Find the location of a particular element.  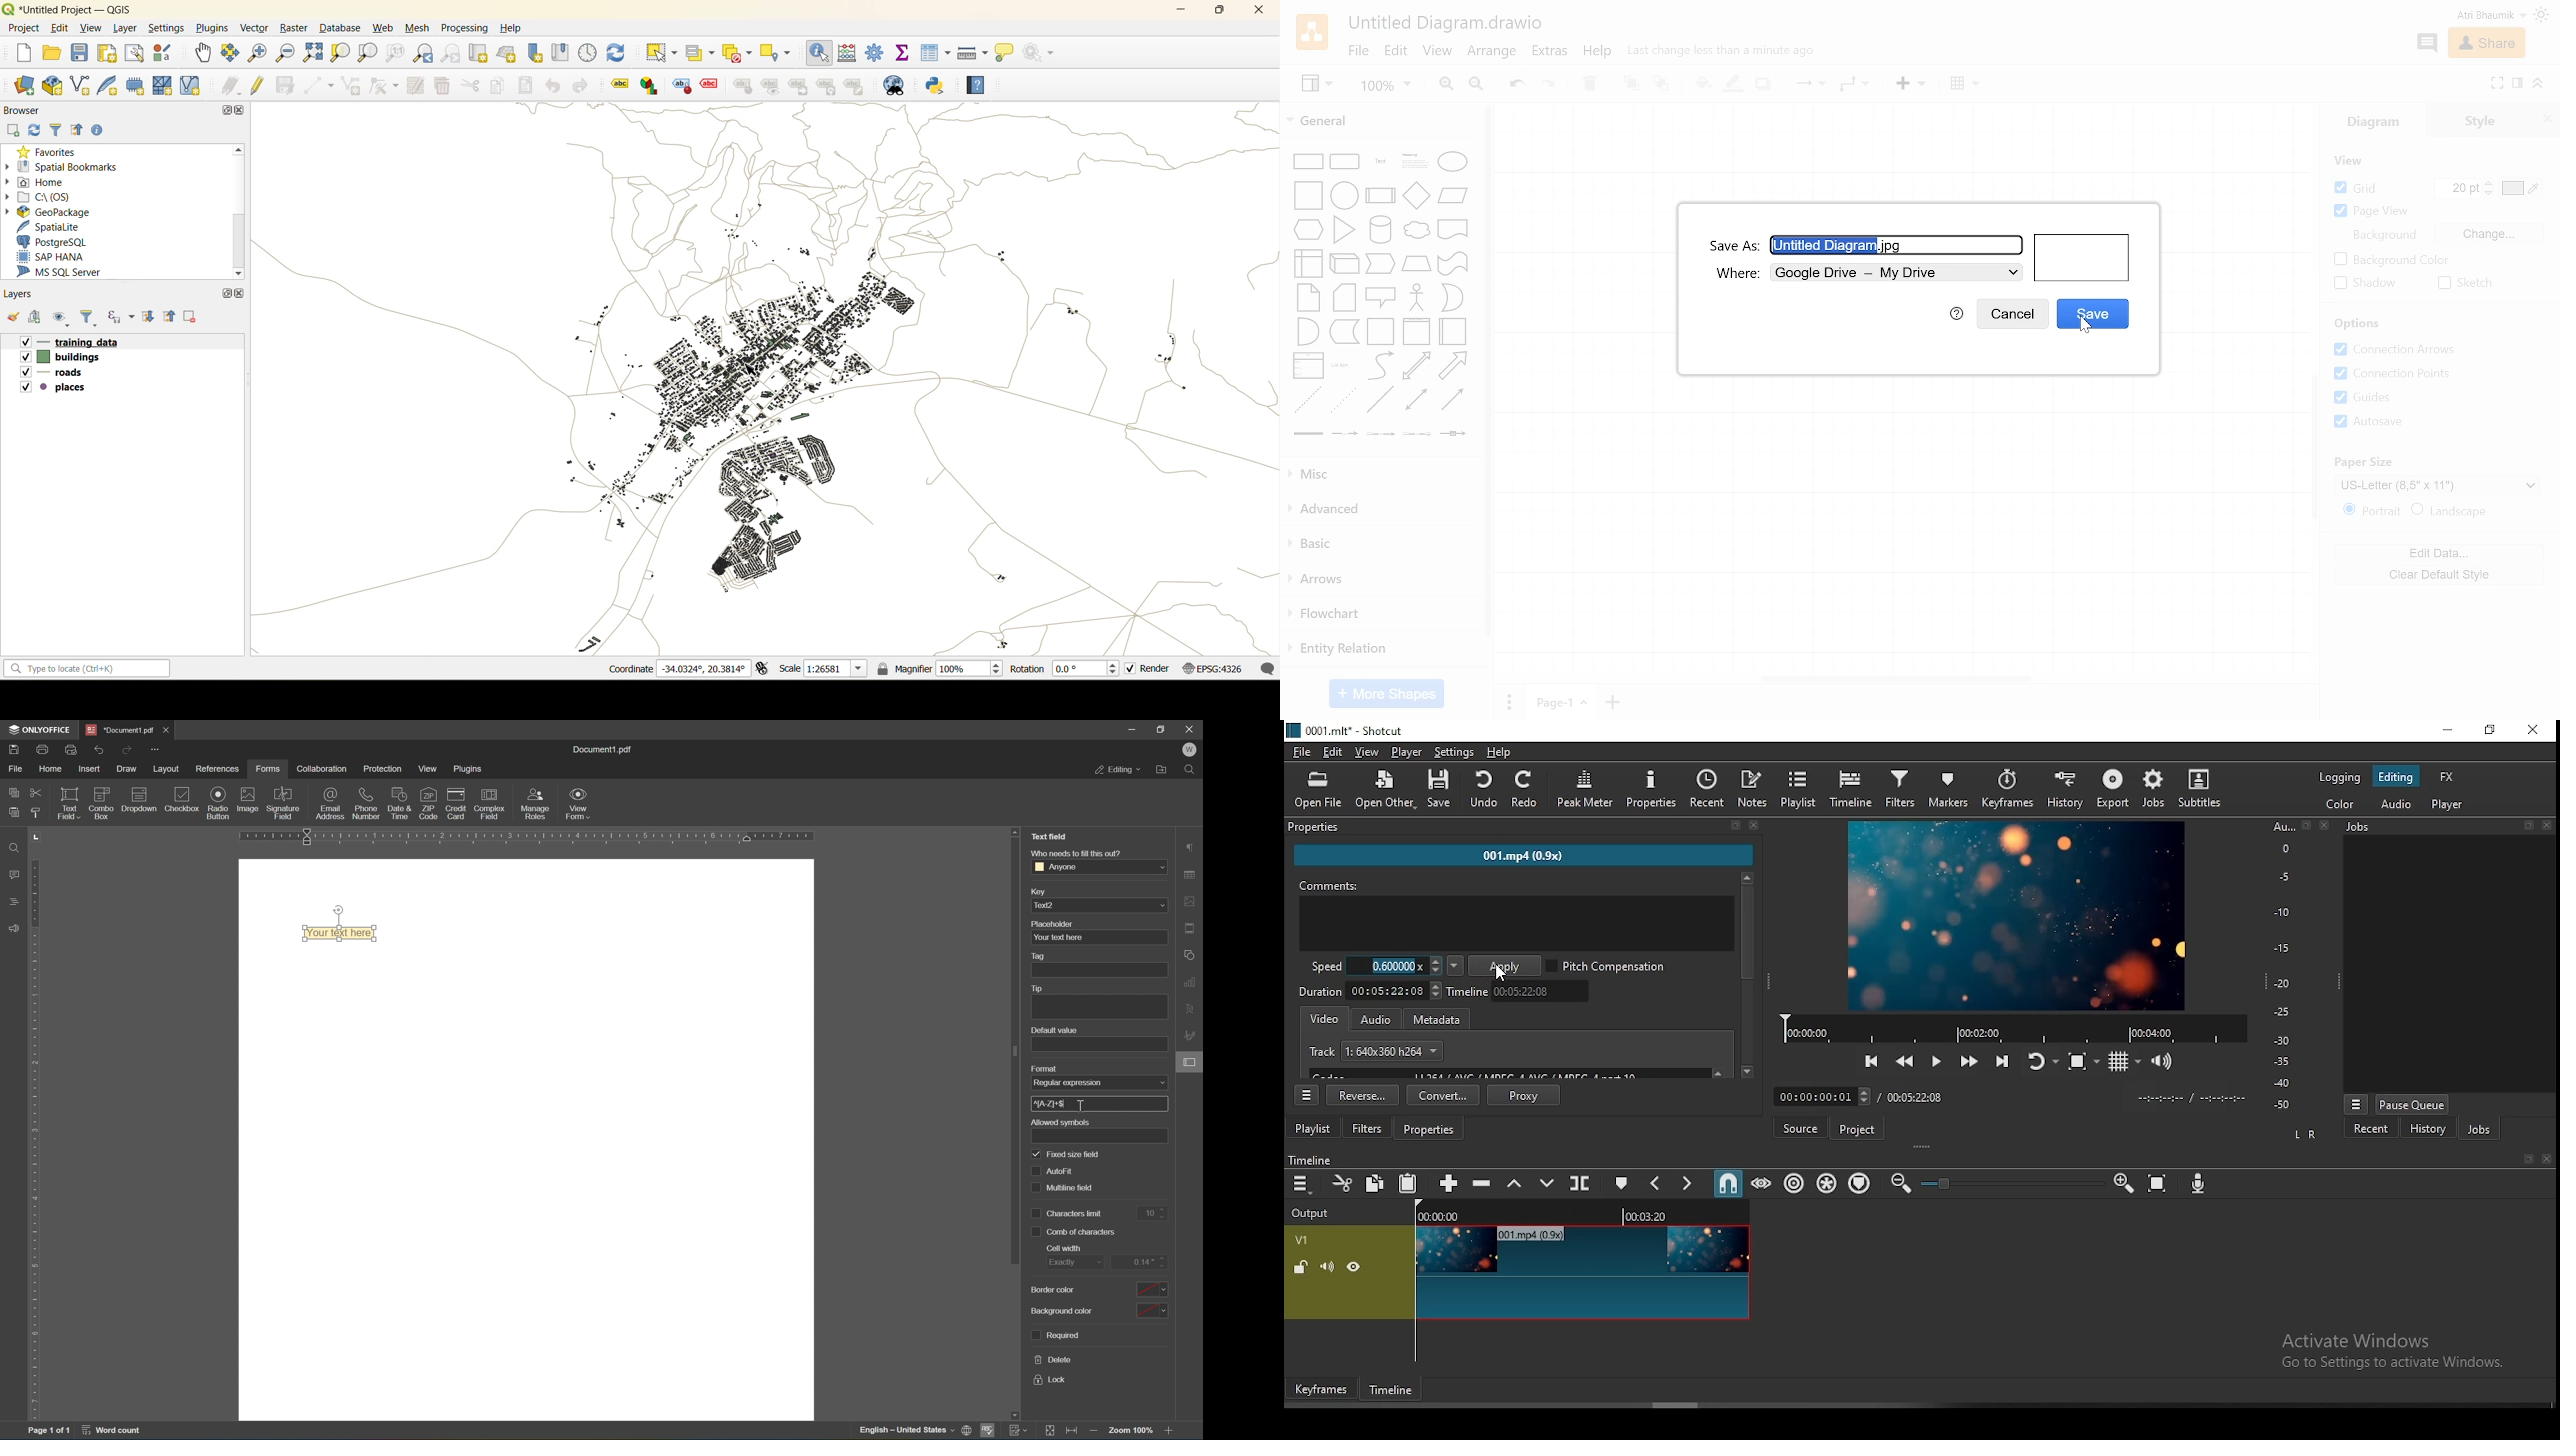

Grid color is located at coordinates (2520, 188).